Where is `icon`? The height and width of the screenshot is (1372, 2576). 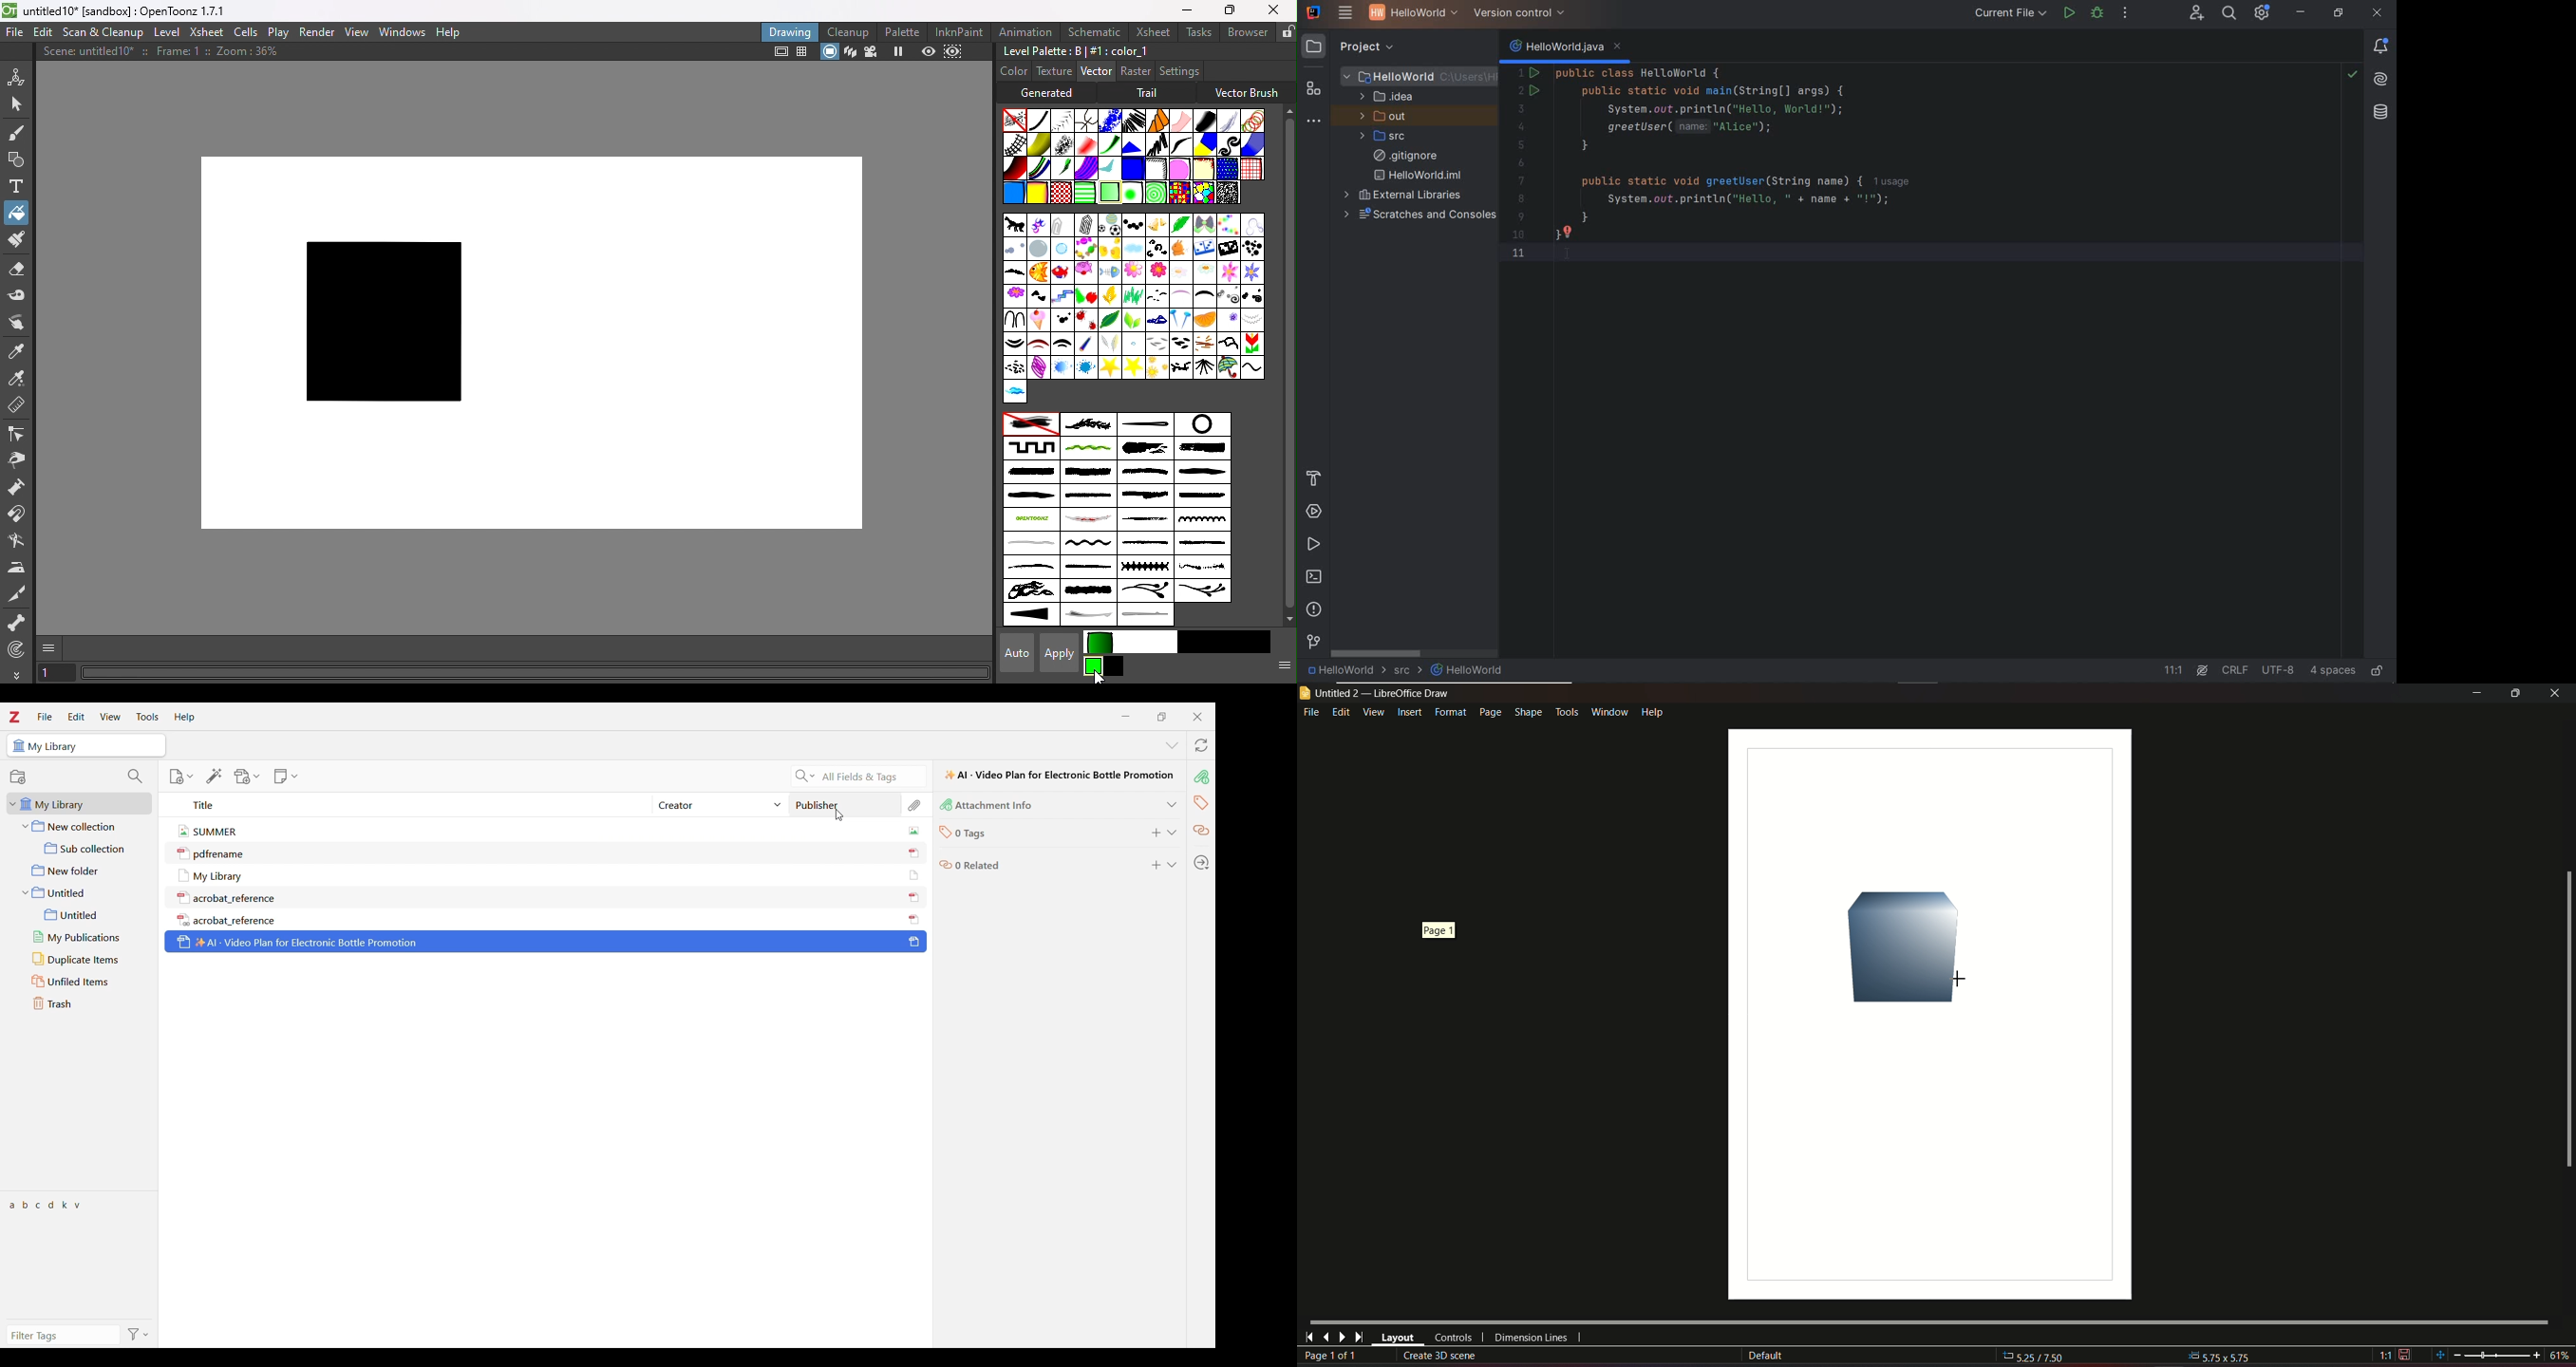 icon is located at coordinates (913, 876).